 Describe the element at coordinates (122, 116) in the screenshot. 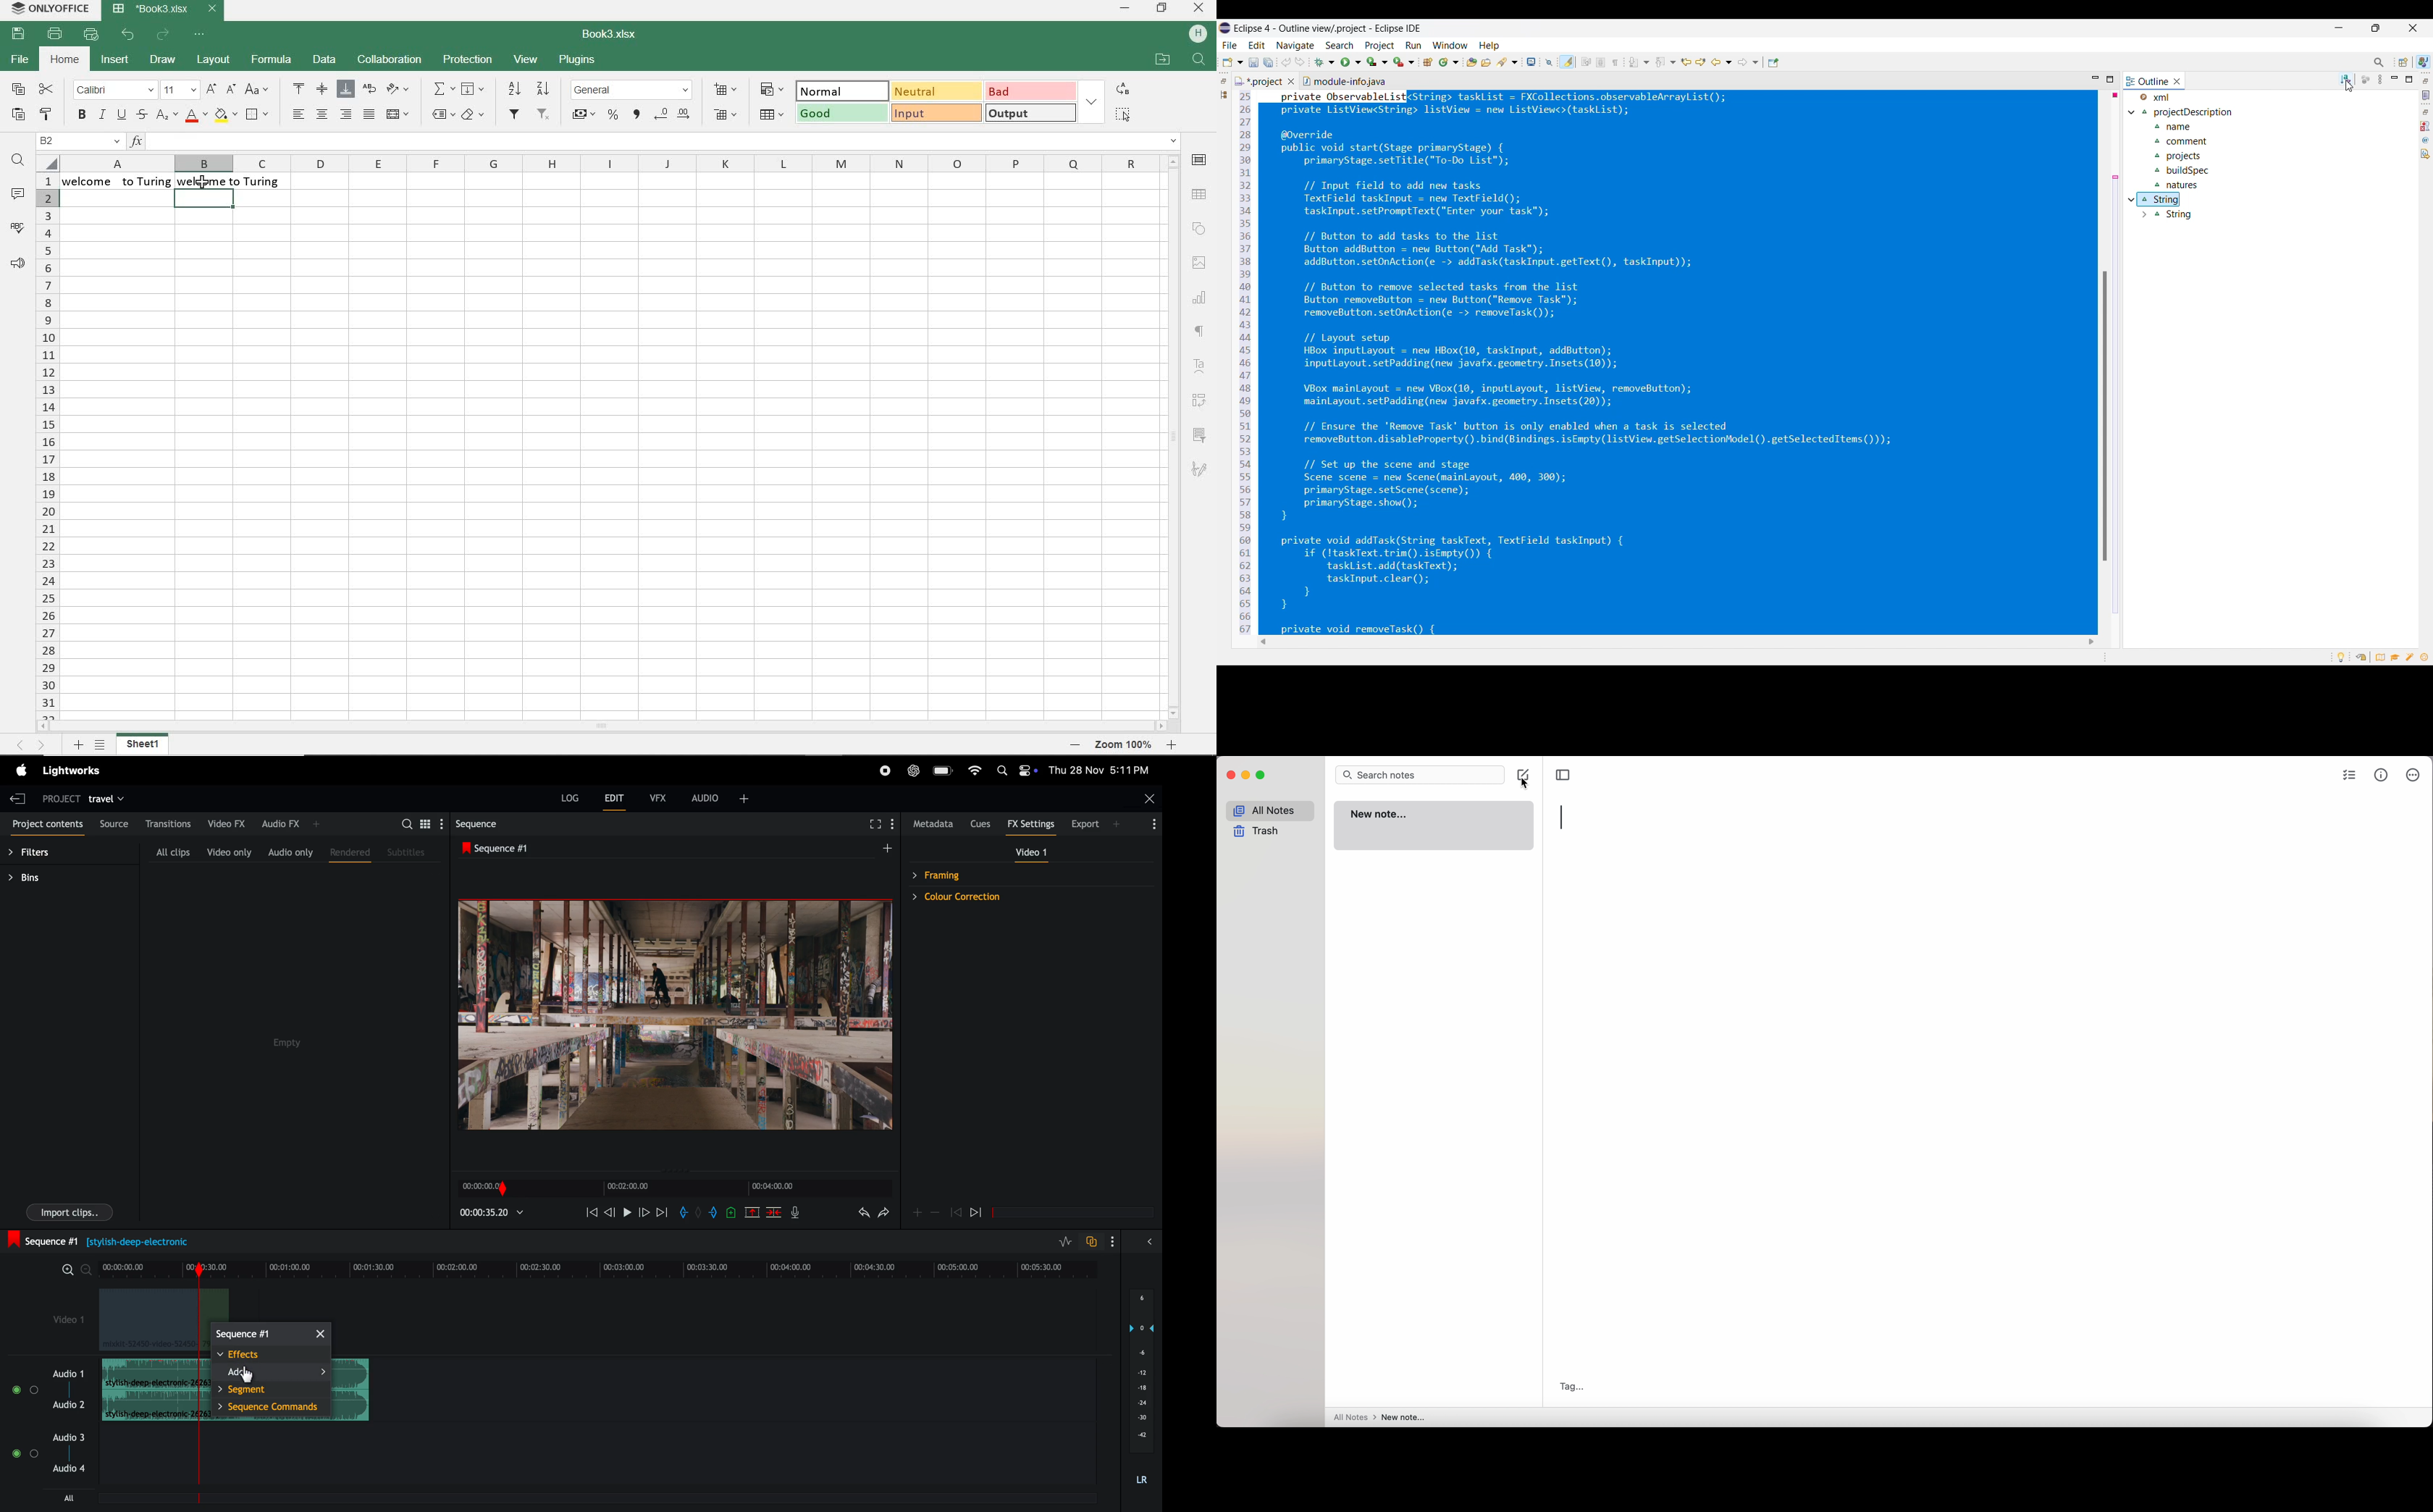

I see `underline` at that location.